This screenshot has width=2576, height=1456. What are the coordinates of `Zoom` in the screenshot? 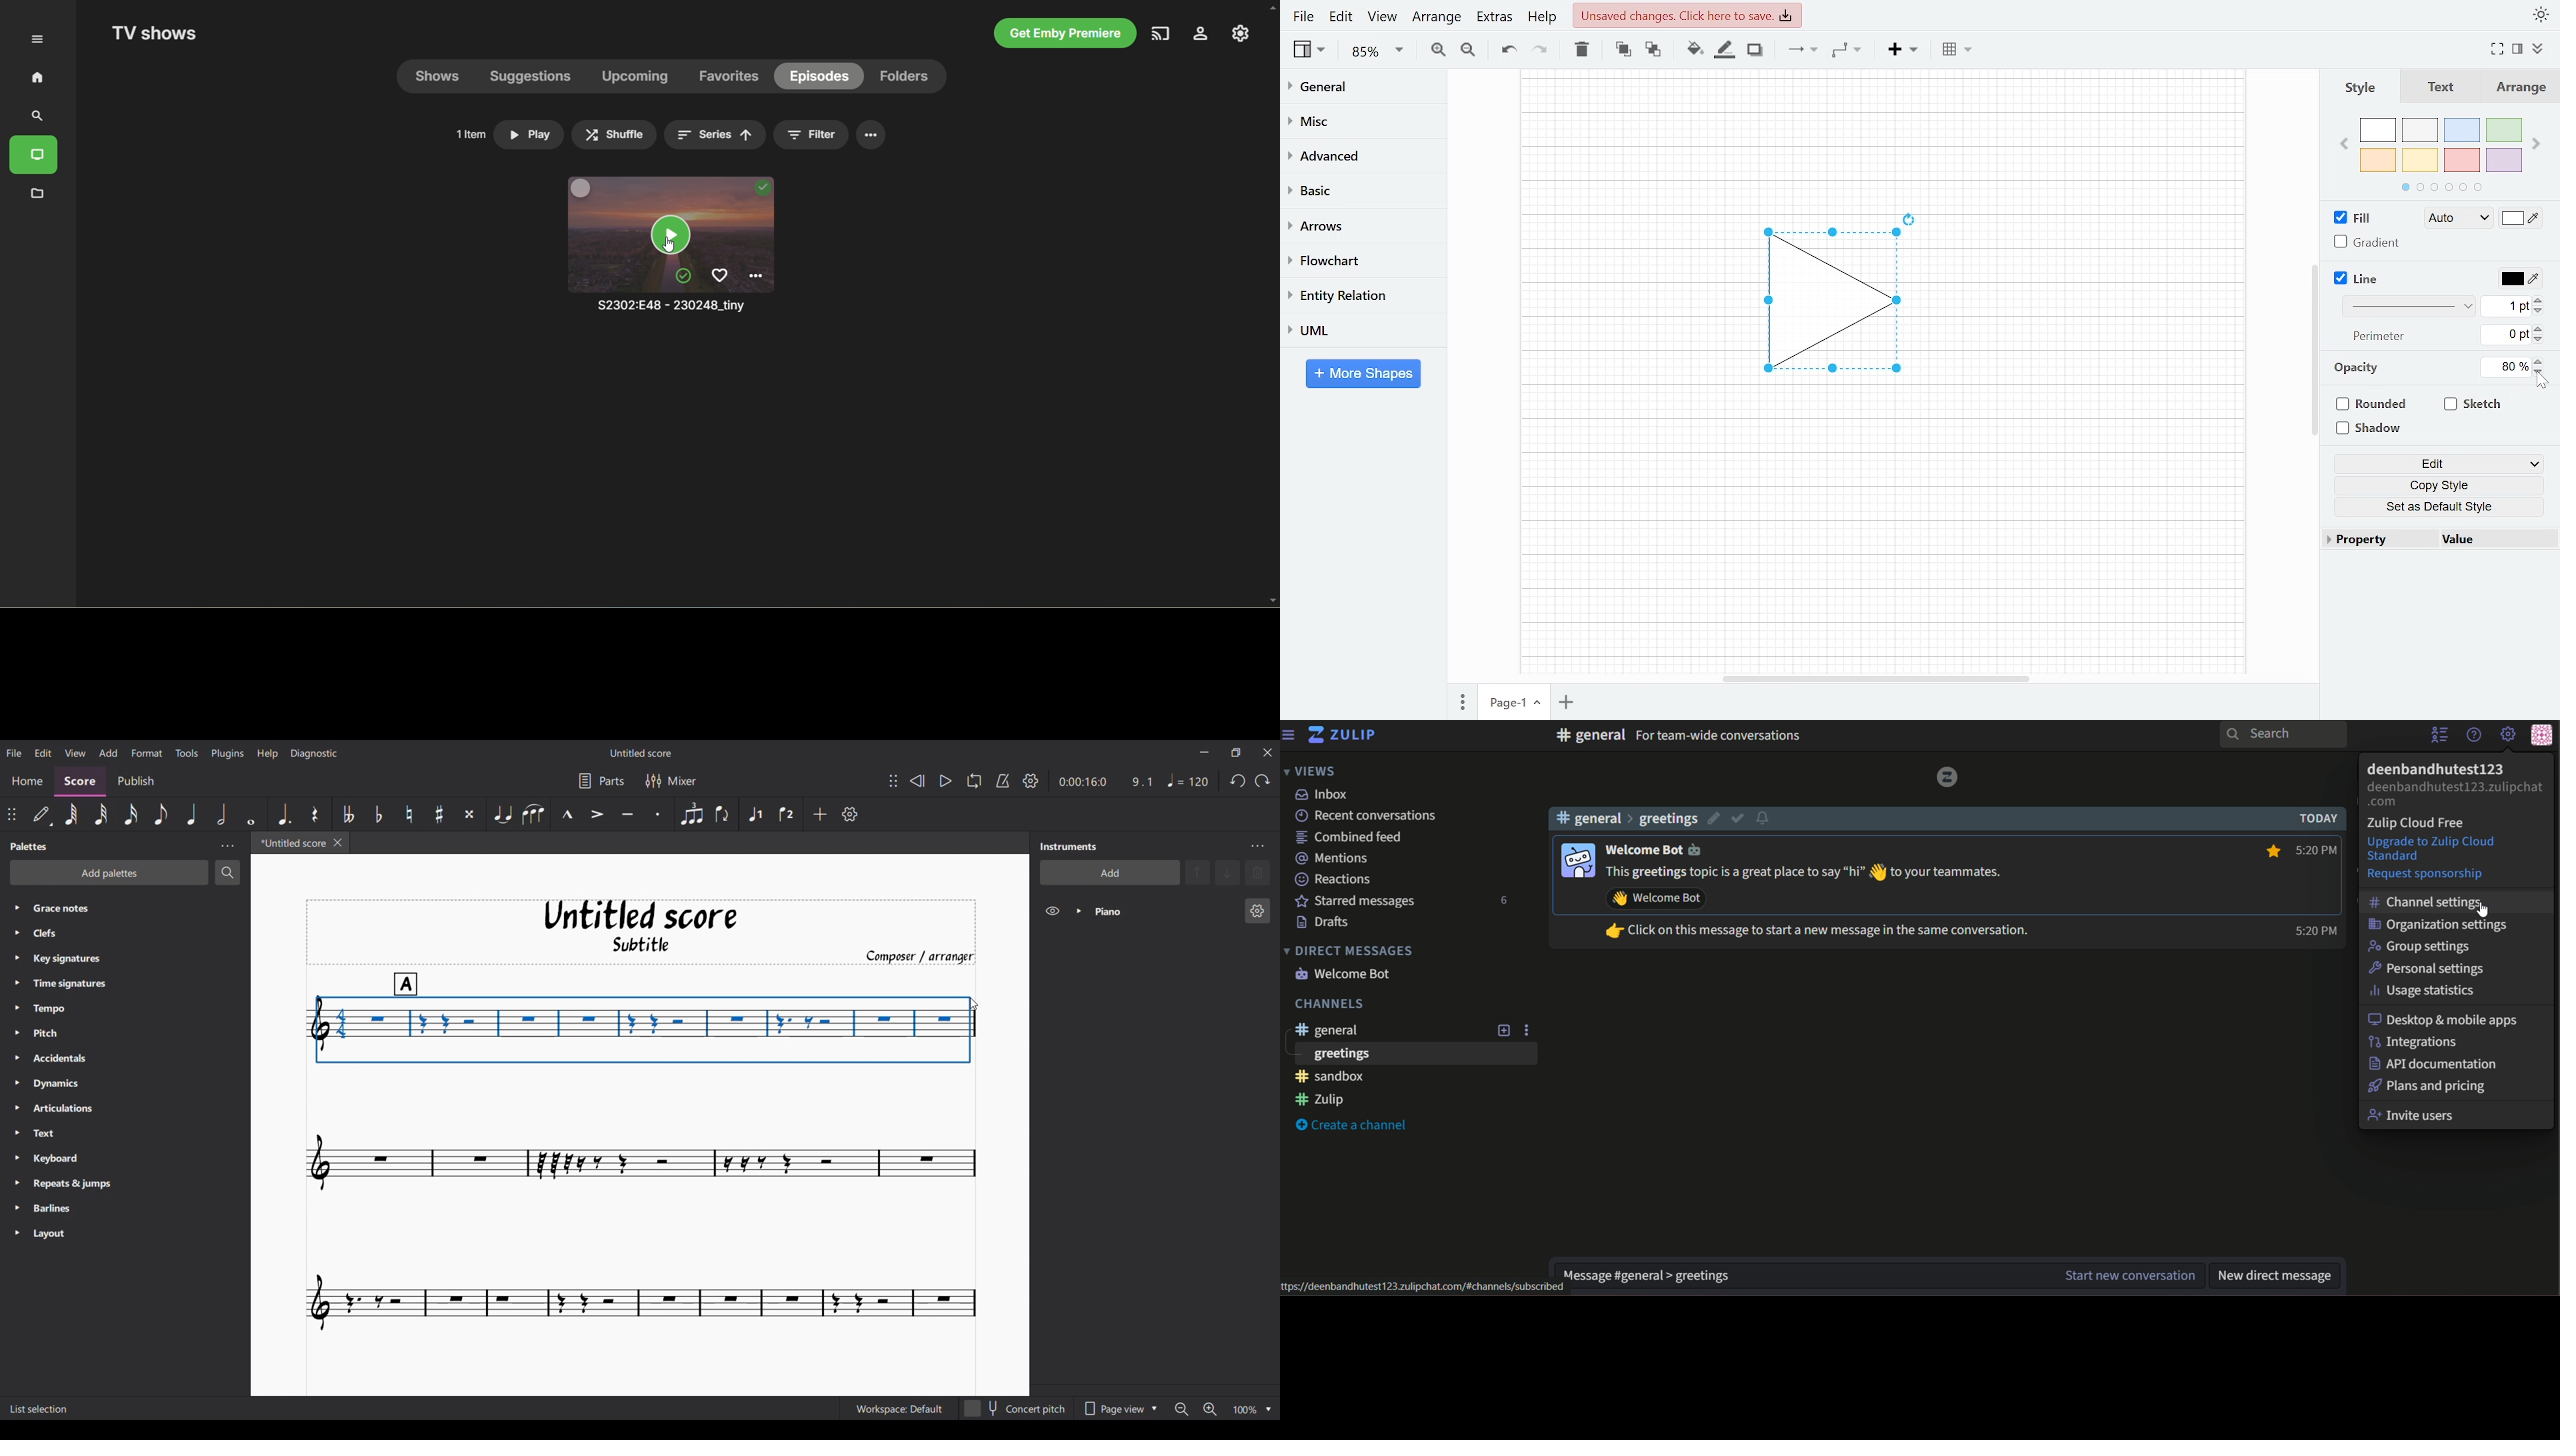 It's located at (1378, 51).